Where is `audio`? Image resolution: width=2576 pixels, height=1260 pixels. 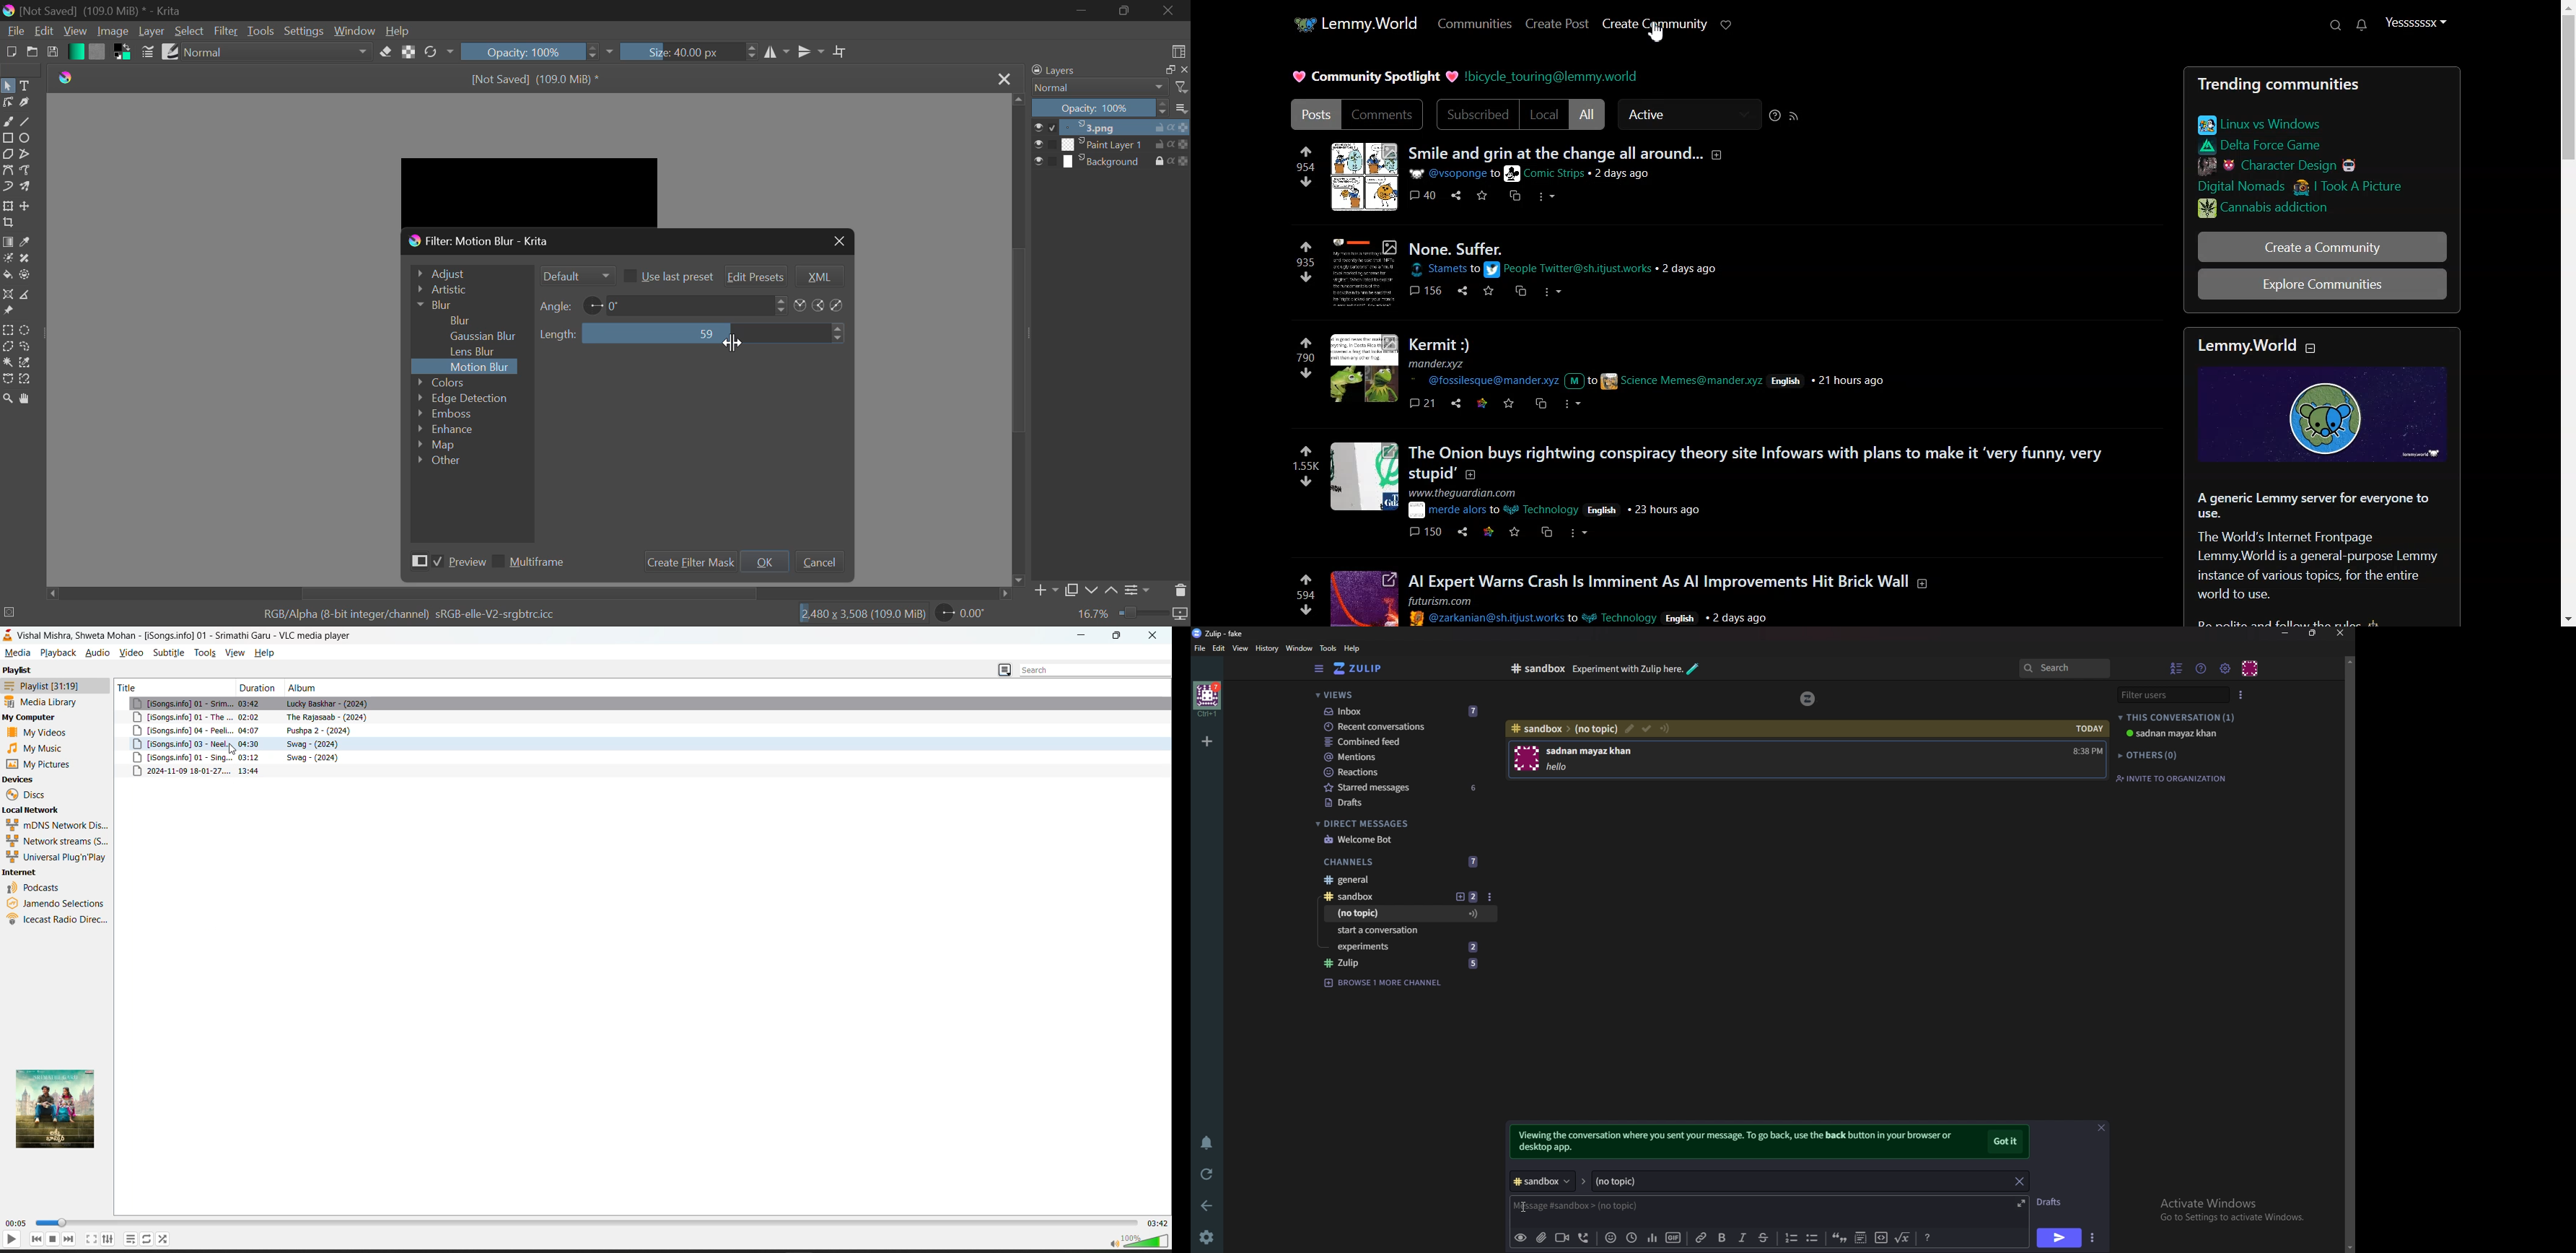
audio is located at coordinates (98, 651).